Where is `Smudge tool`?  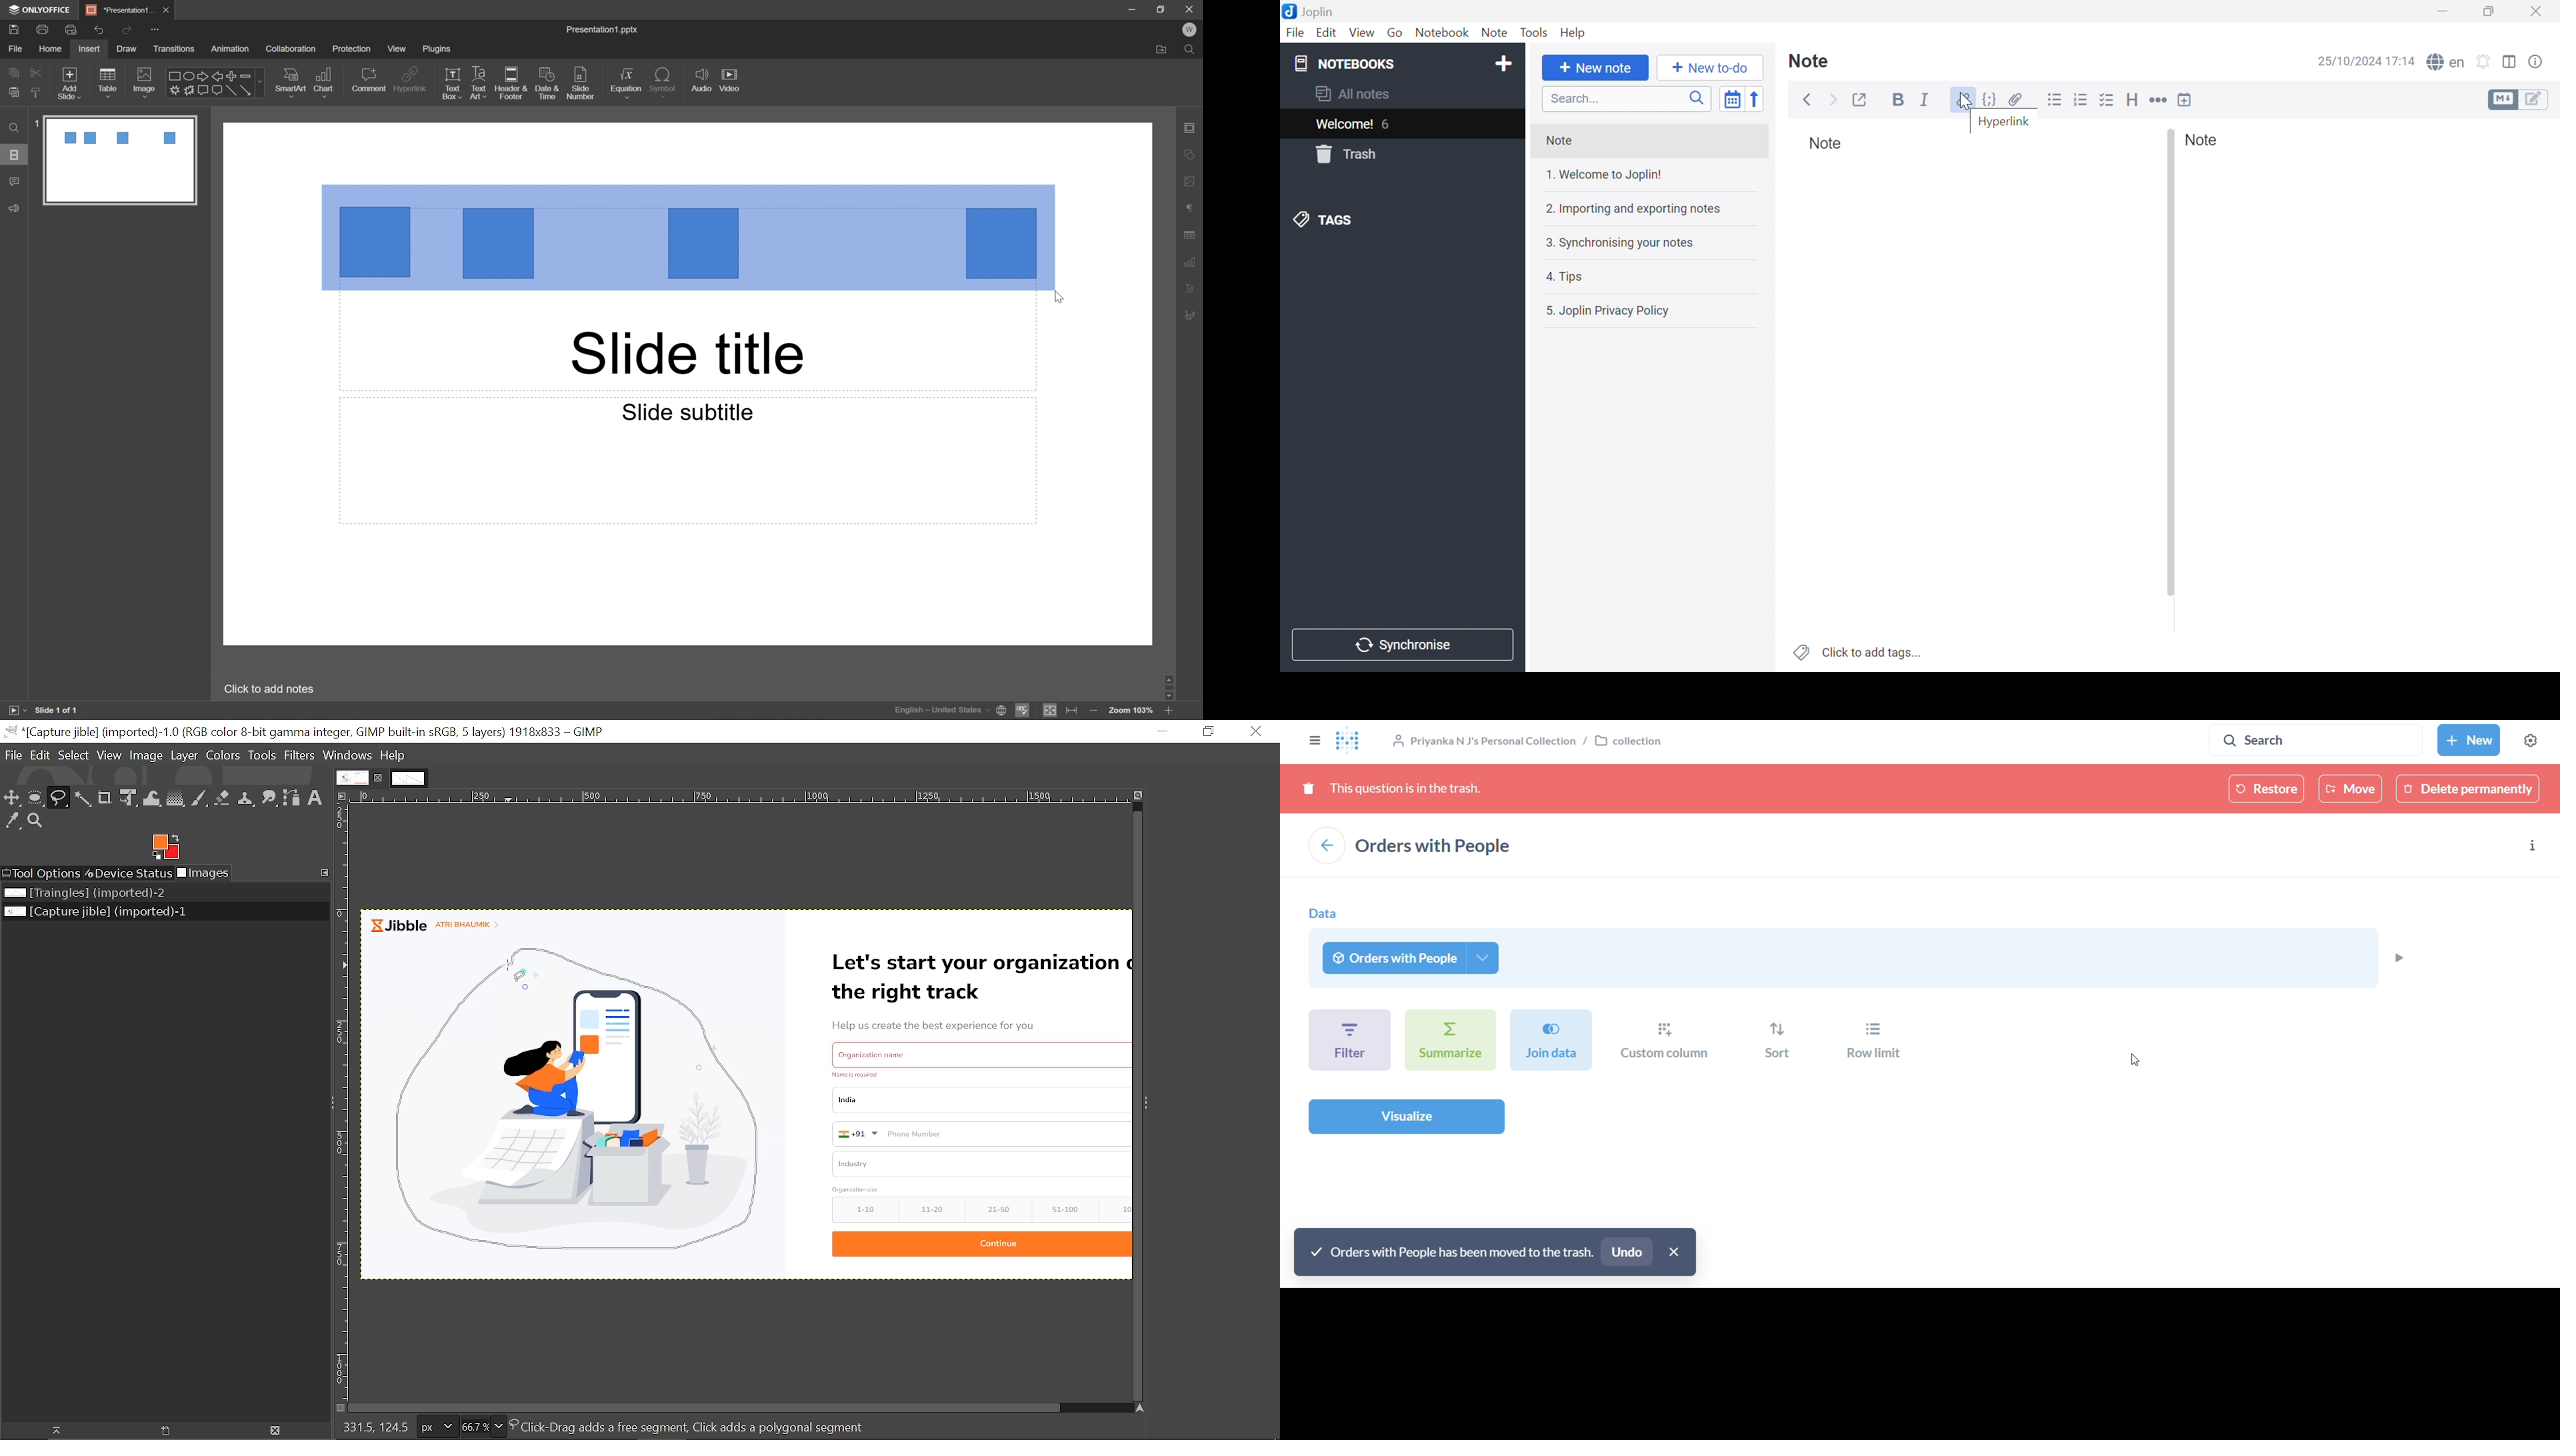 Smudge tool is located at coordinates (269, 799).